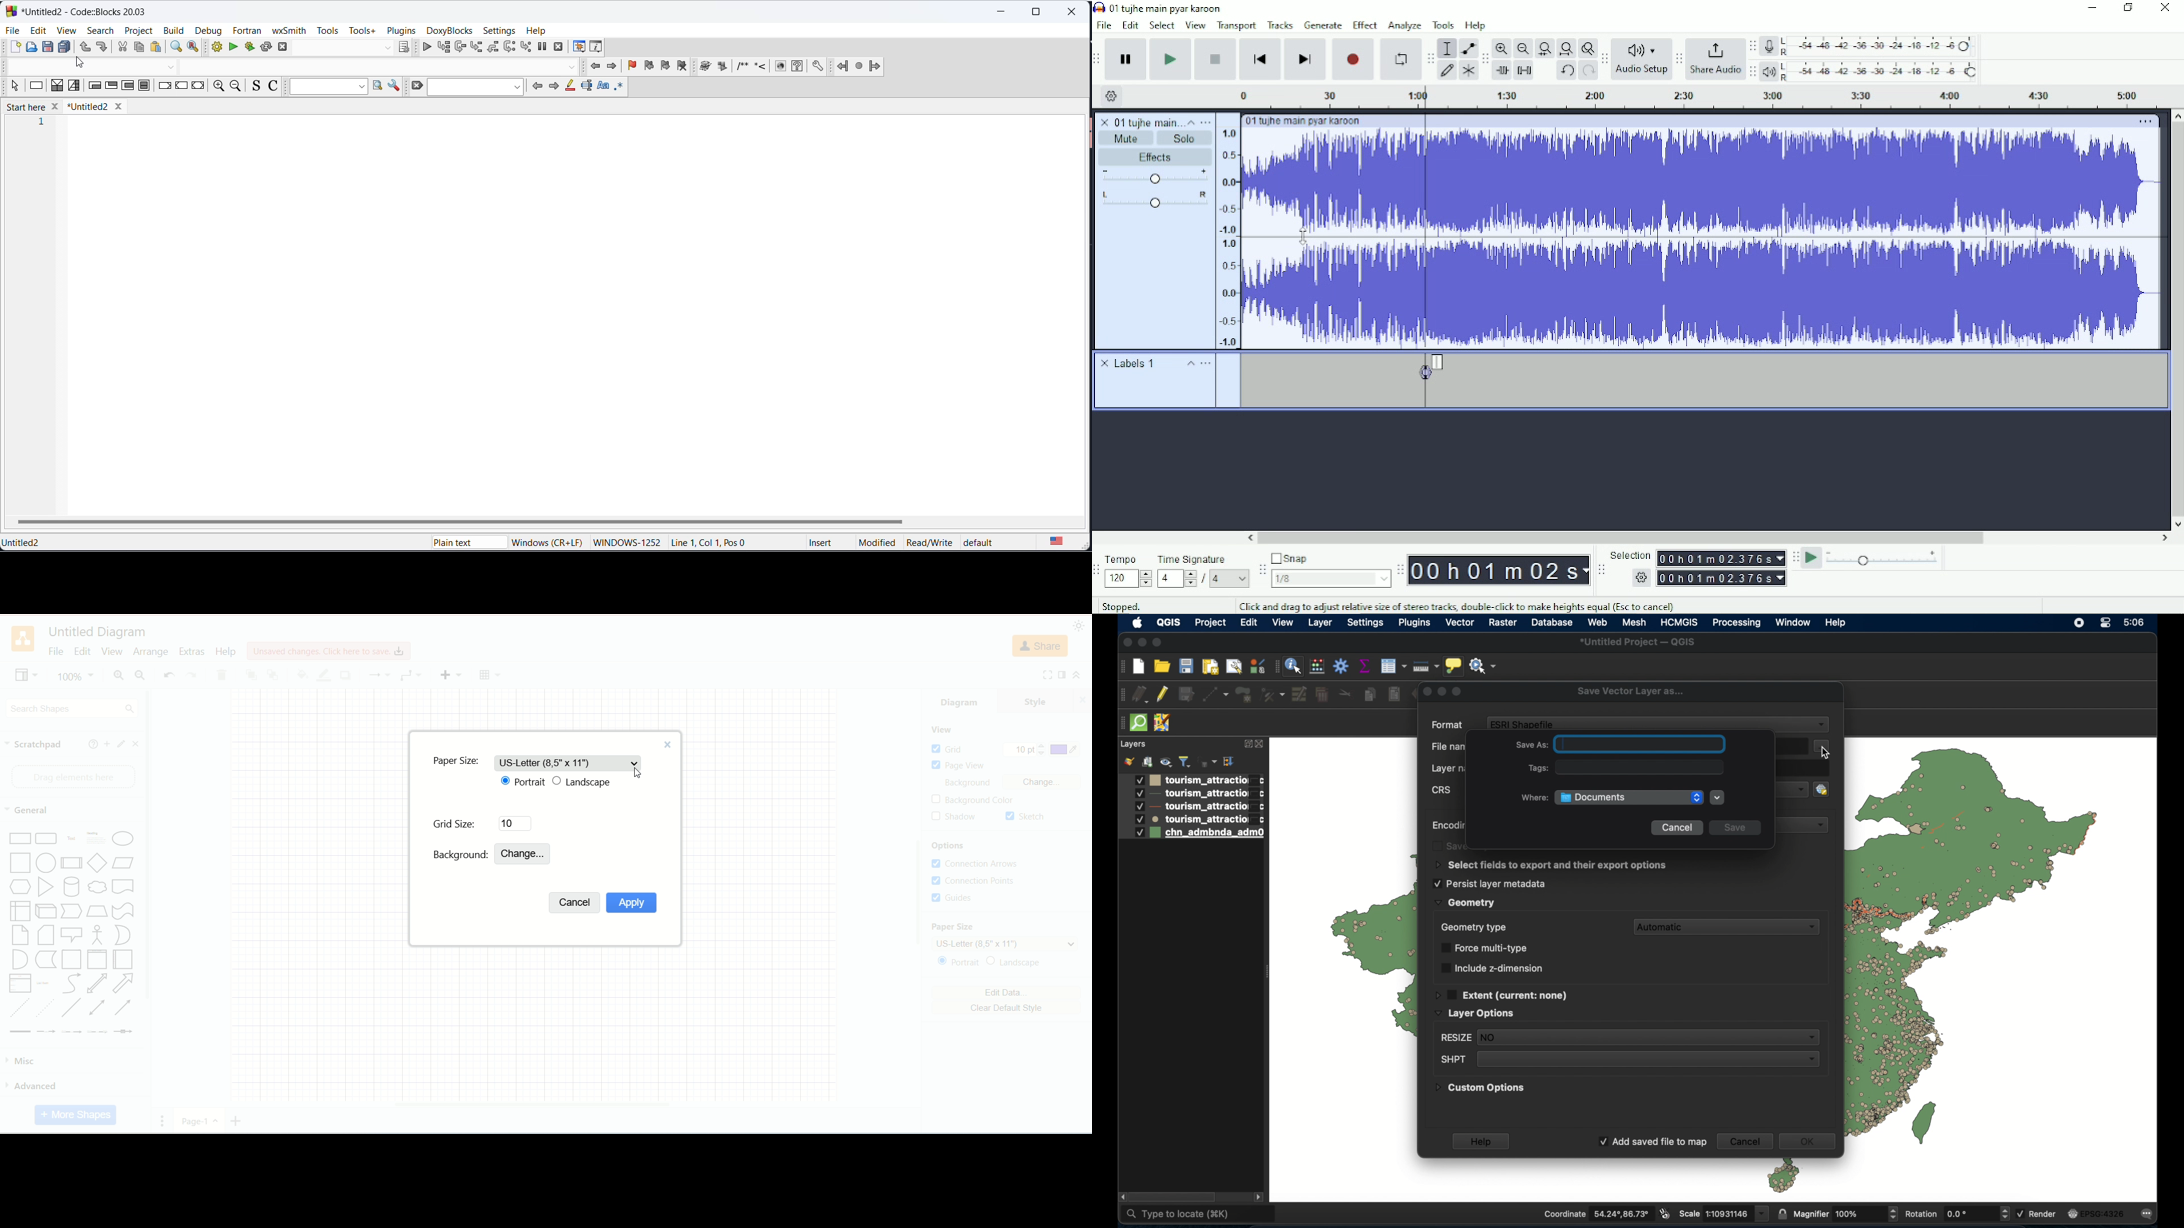 This screenshot has height=1232, width=2184. Describe the element at coordinates (929, 543) in the screenshot. I see `read/write` at that location.